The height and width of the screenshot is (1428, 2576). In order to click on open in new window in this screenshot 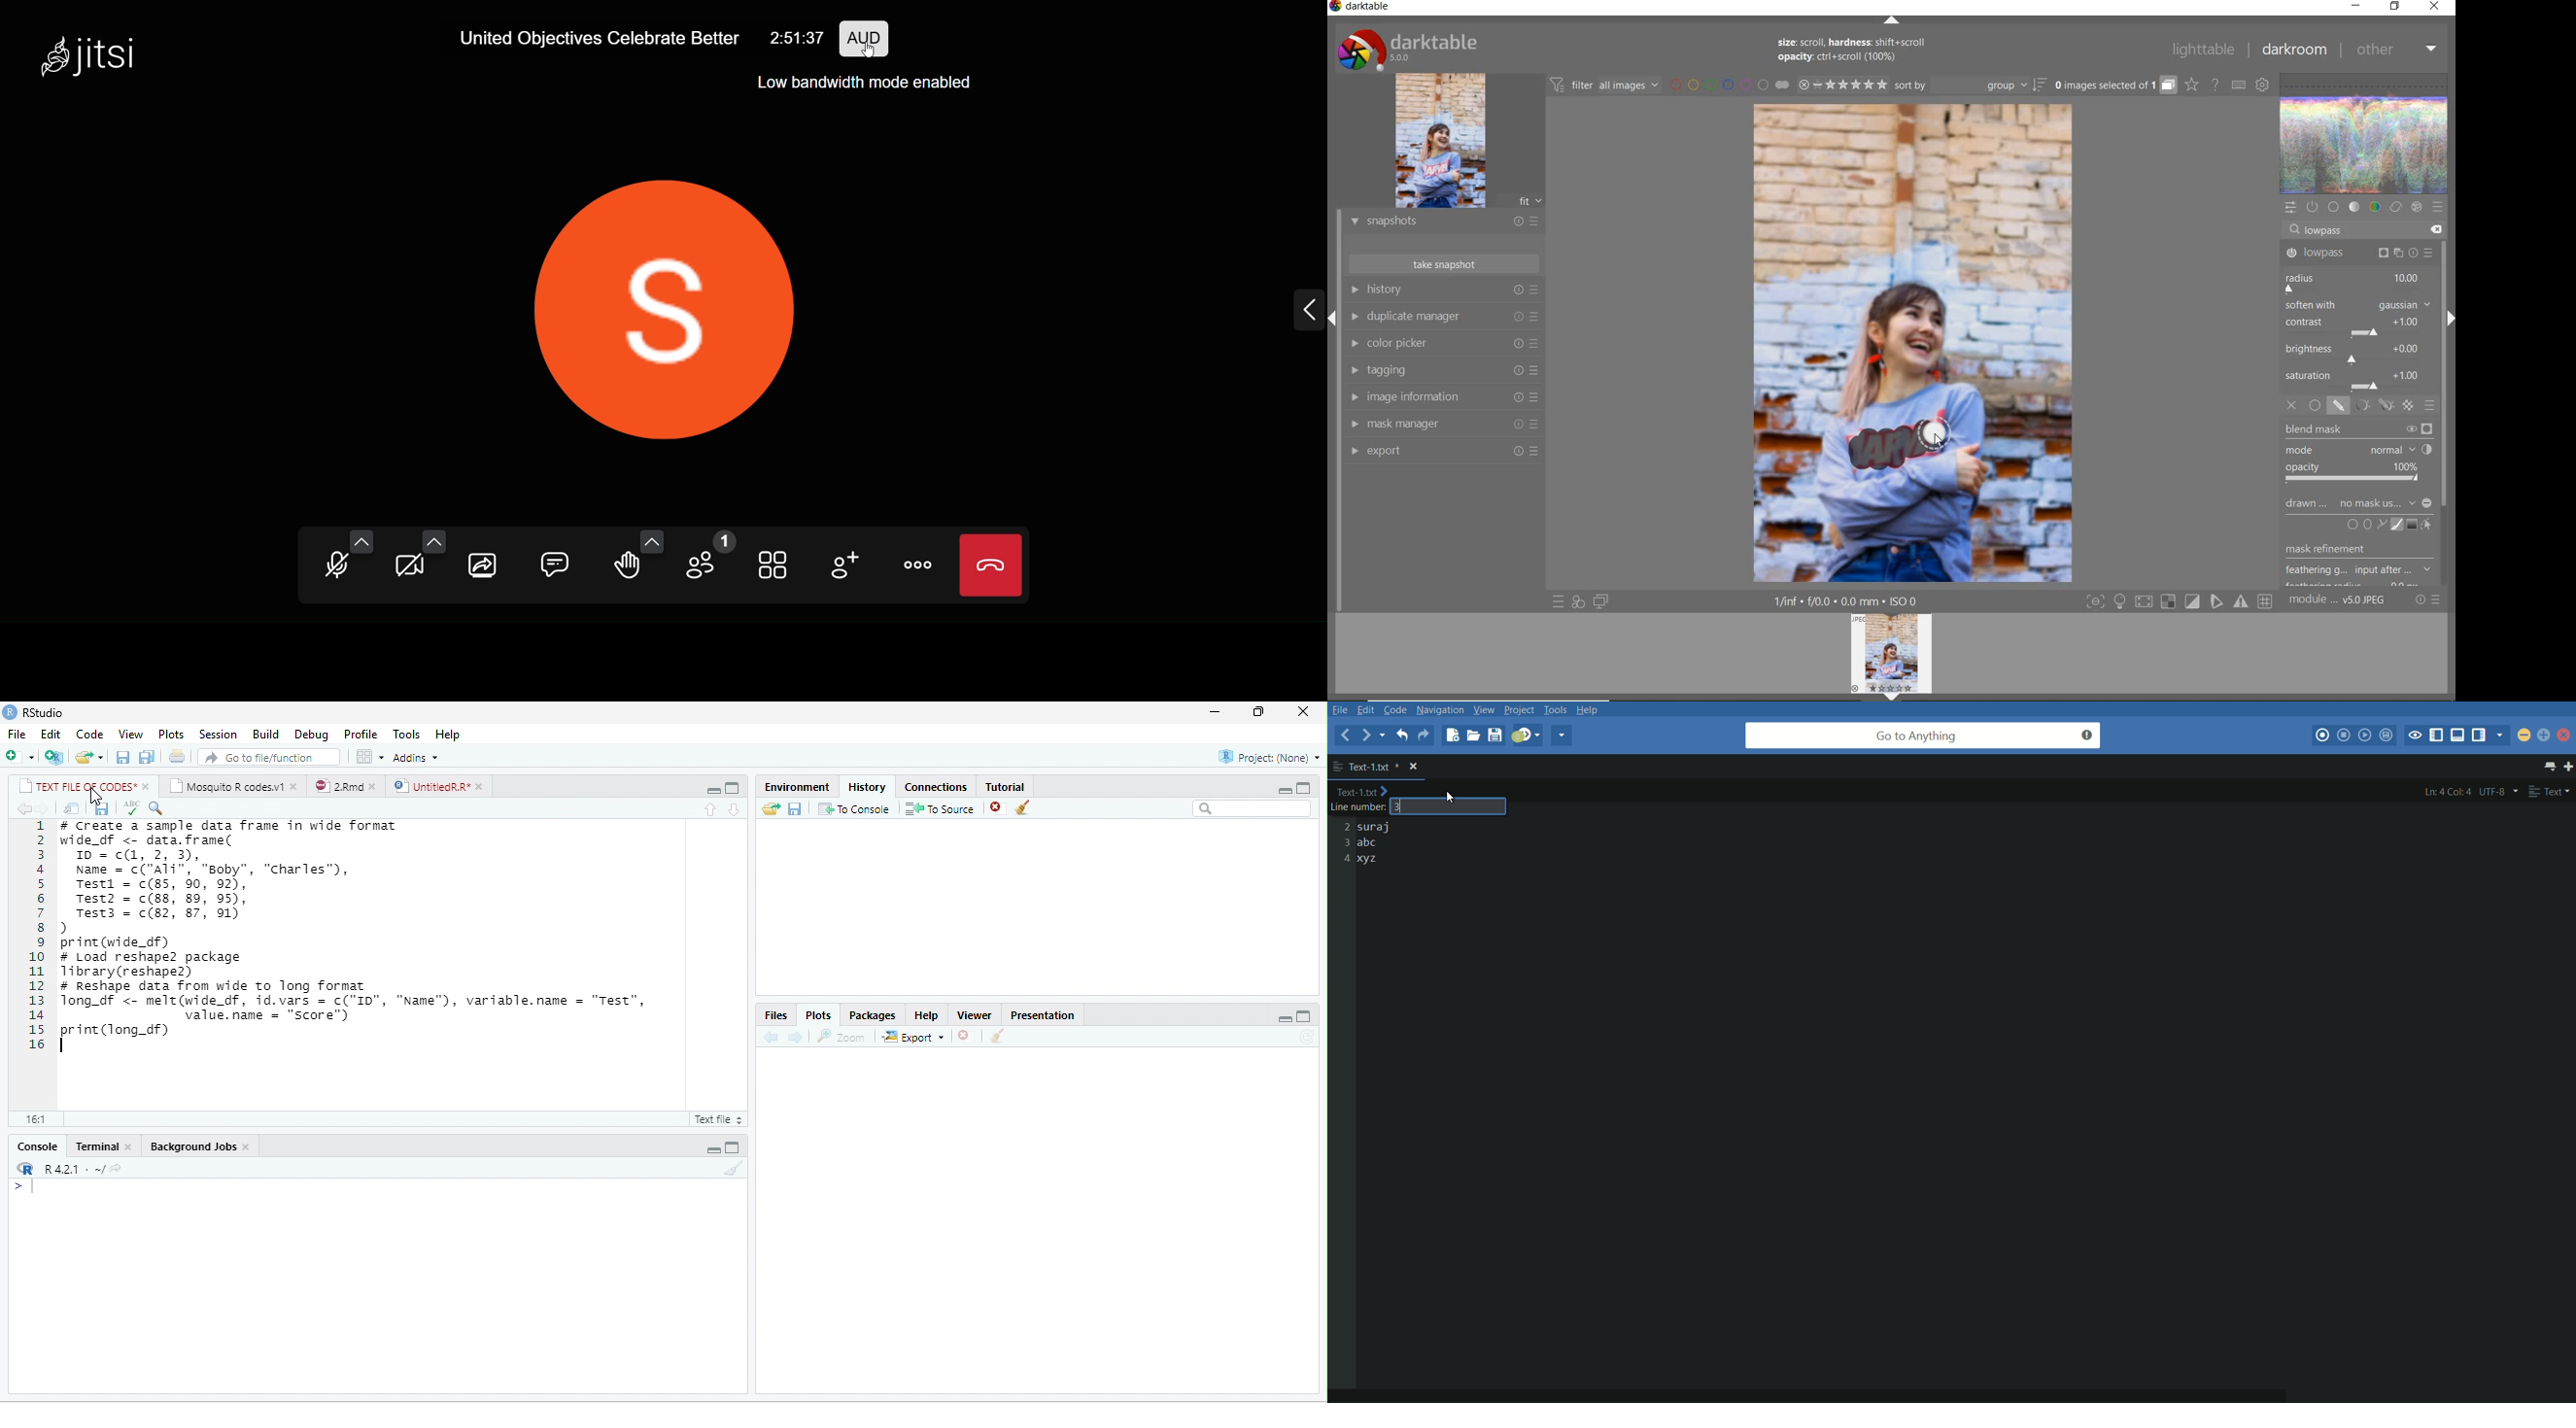, I will do `click(71, 808)`.